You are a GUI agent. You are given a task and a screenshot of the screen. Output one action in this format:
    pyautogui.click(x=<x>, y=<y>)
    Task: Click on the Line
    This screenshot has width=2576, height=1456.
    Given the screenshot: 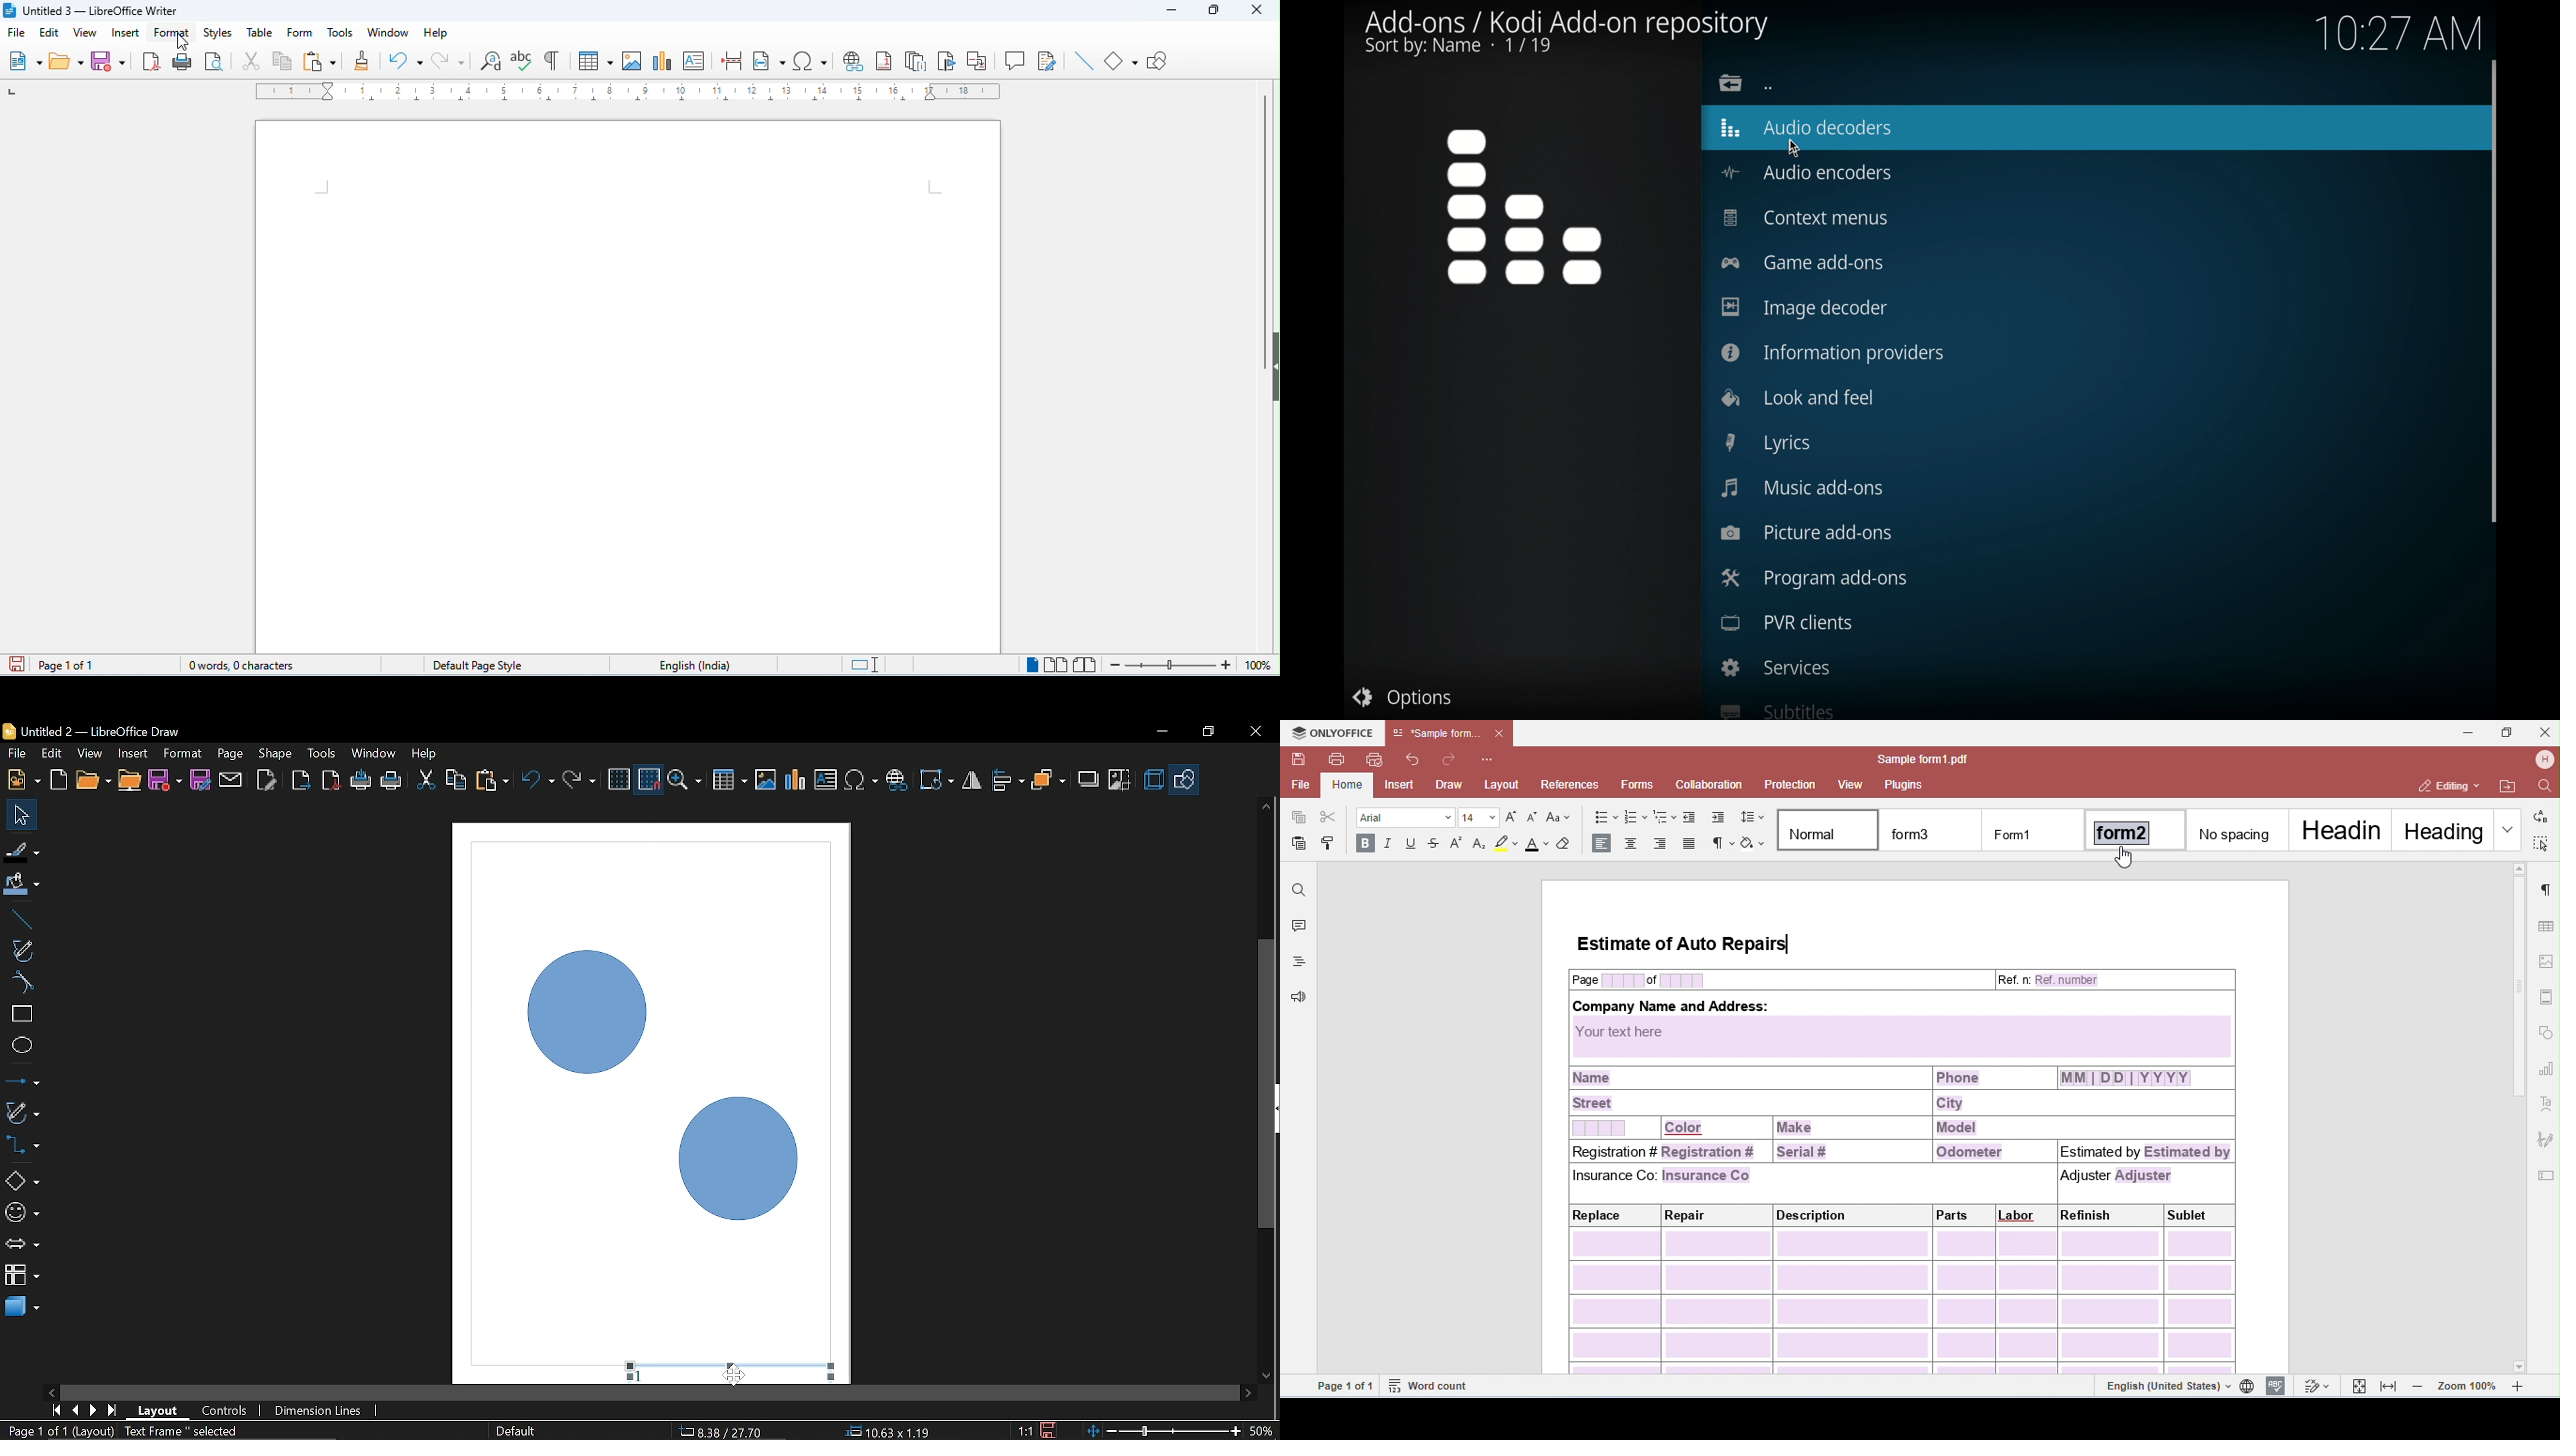 What is the action you would take?
    pyautogui.click(x=19, y=920)
    